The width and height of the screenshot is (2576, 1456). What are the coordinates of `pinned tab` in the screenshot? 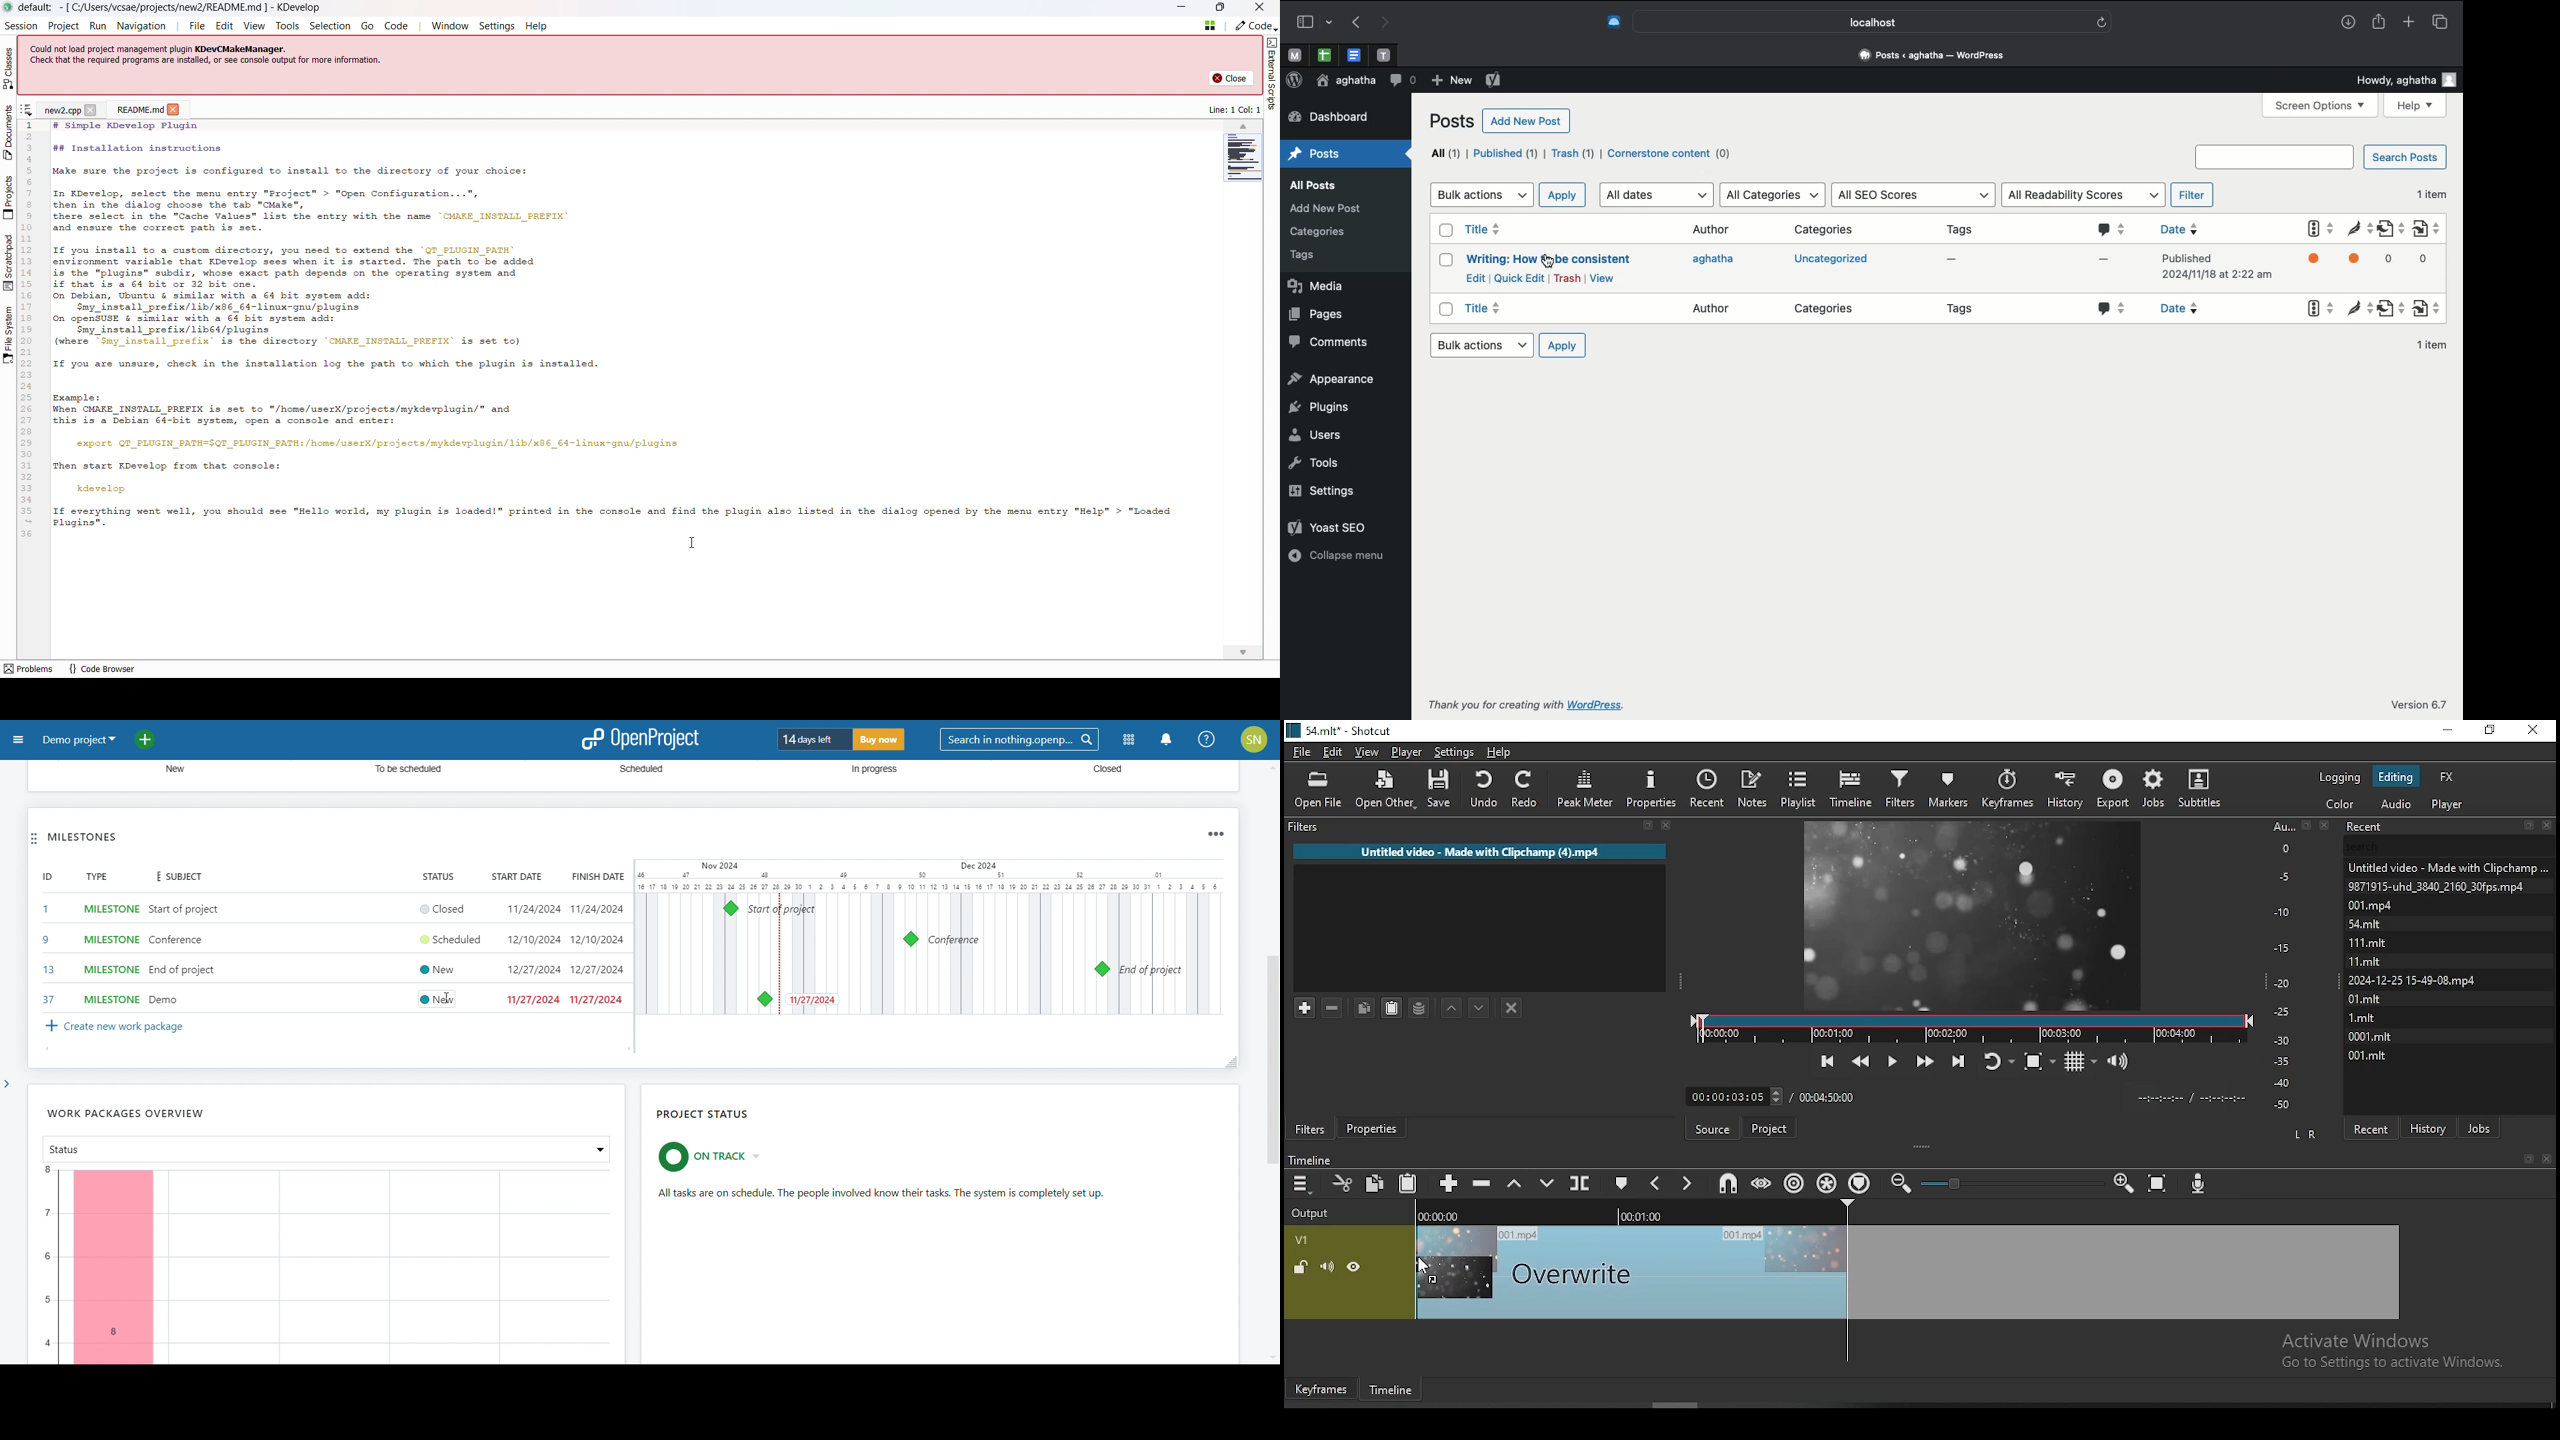 It's located at (1293, 53).